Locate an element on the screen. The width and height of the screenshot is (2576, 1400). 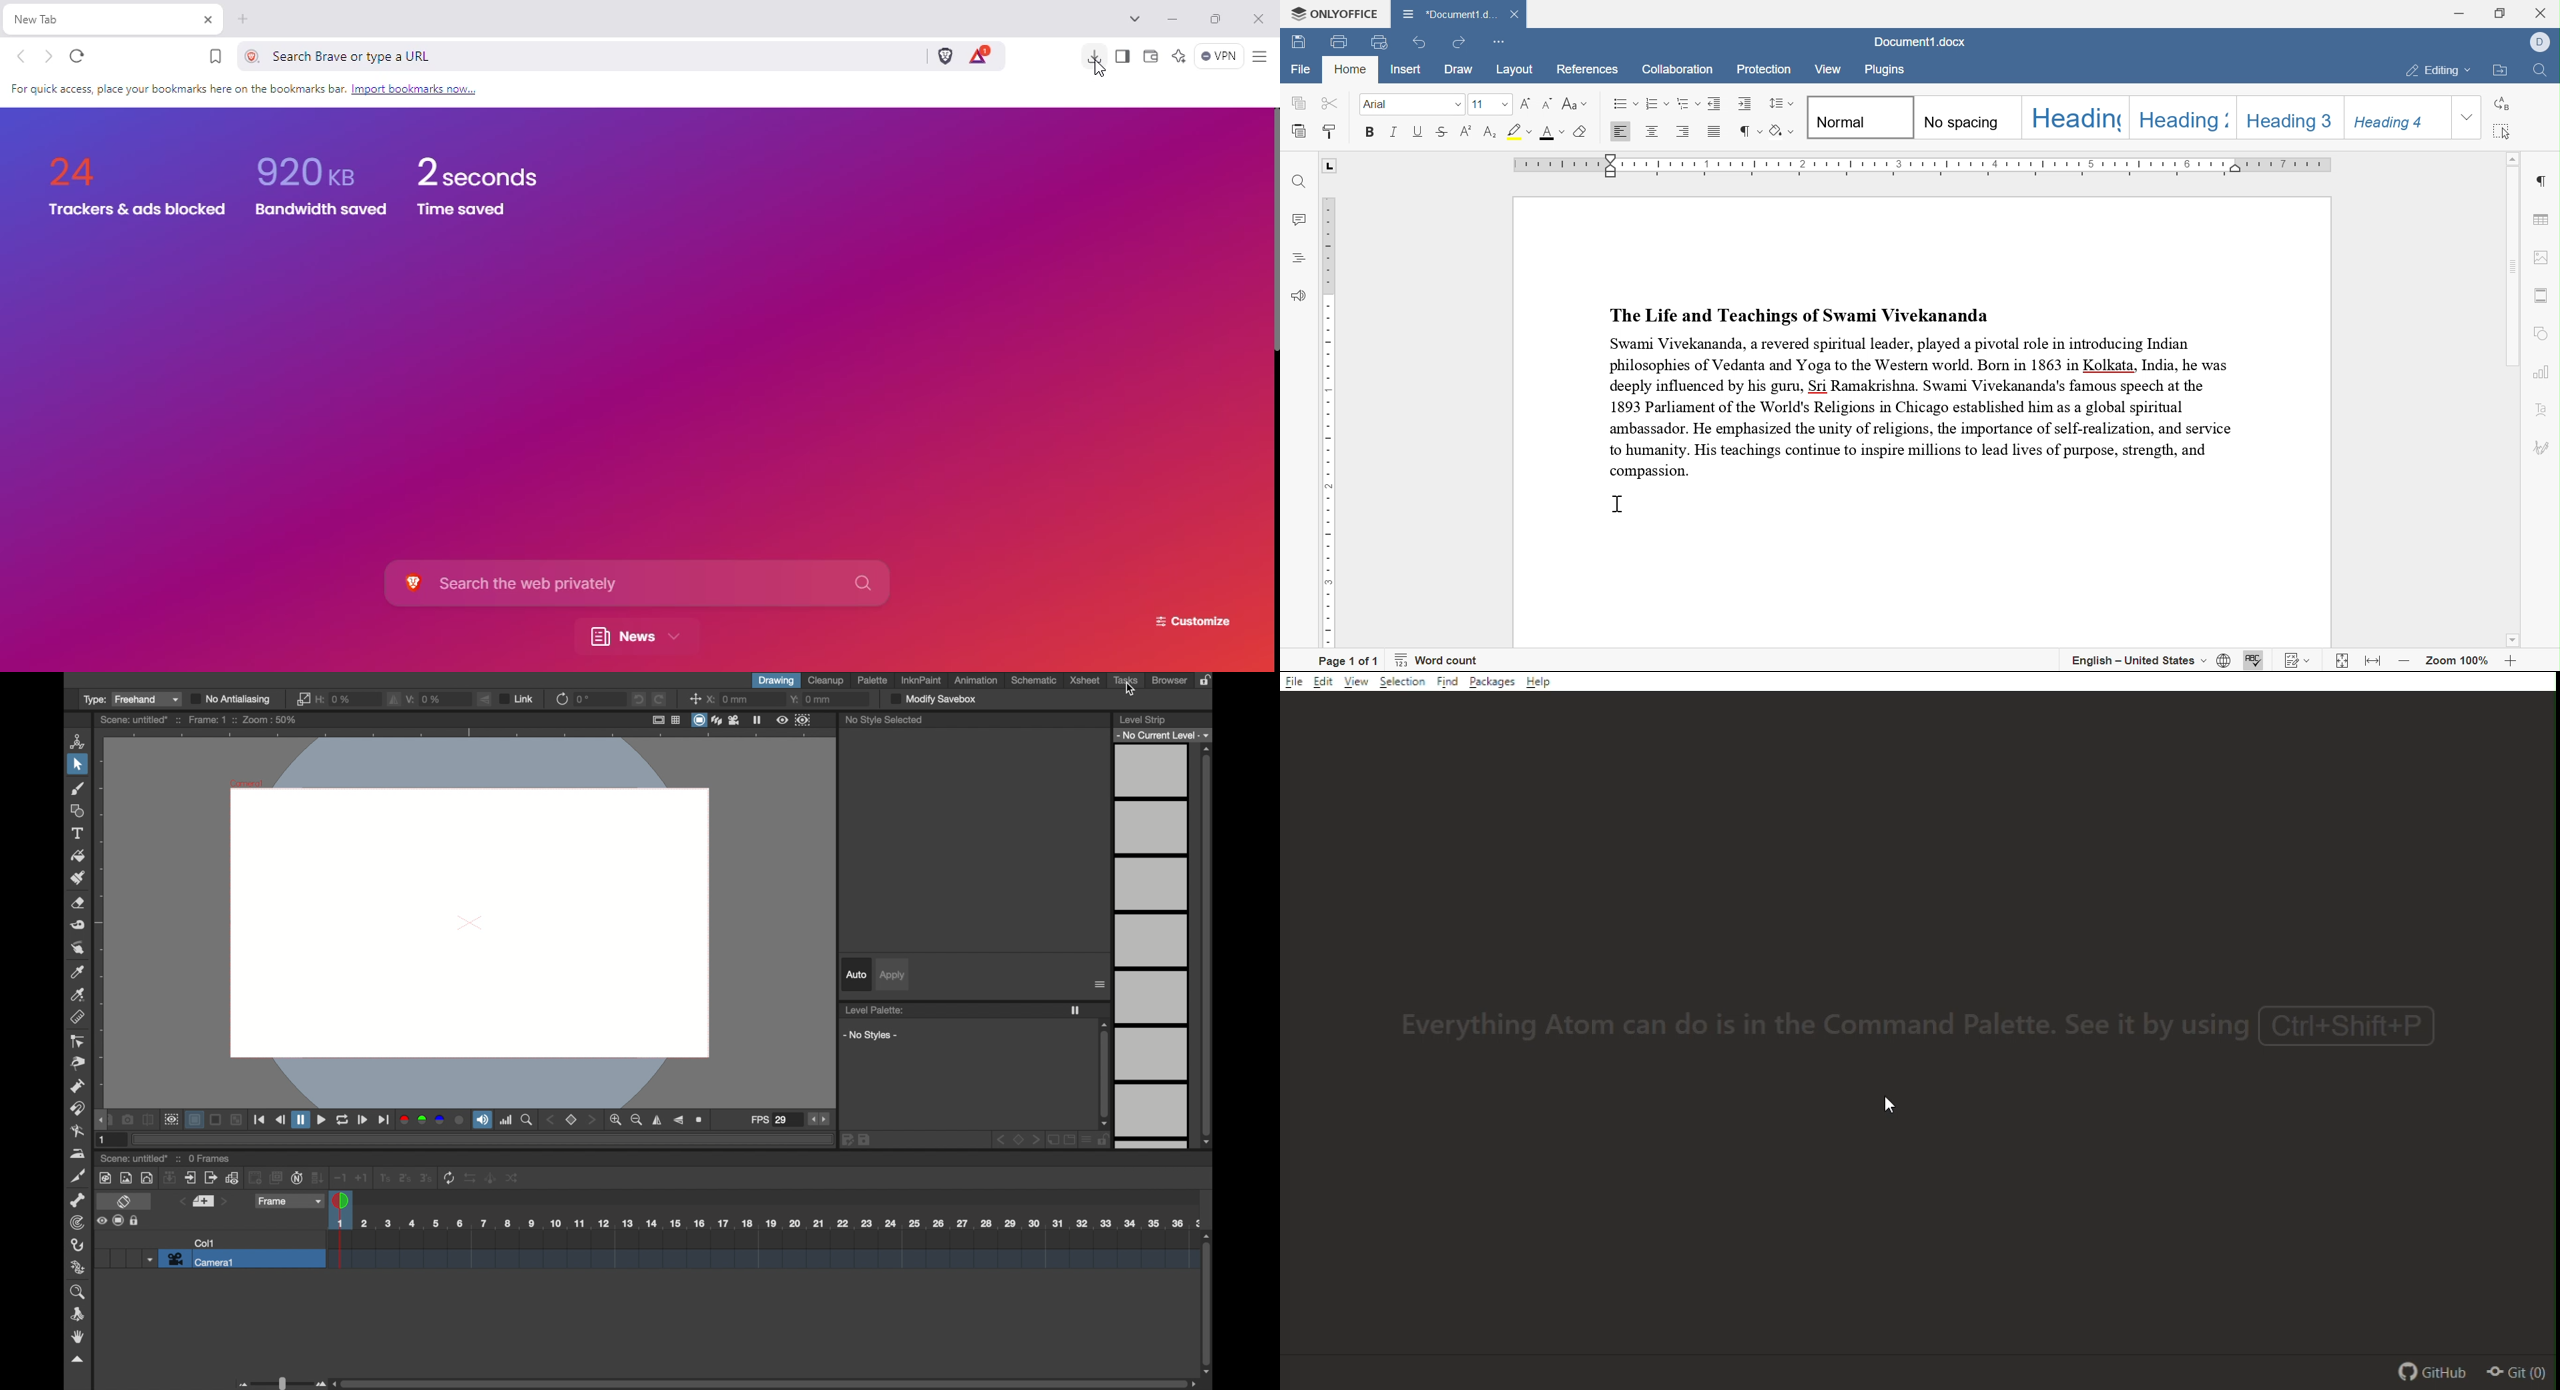
leo AI is located at coordinates (1179, 55).